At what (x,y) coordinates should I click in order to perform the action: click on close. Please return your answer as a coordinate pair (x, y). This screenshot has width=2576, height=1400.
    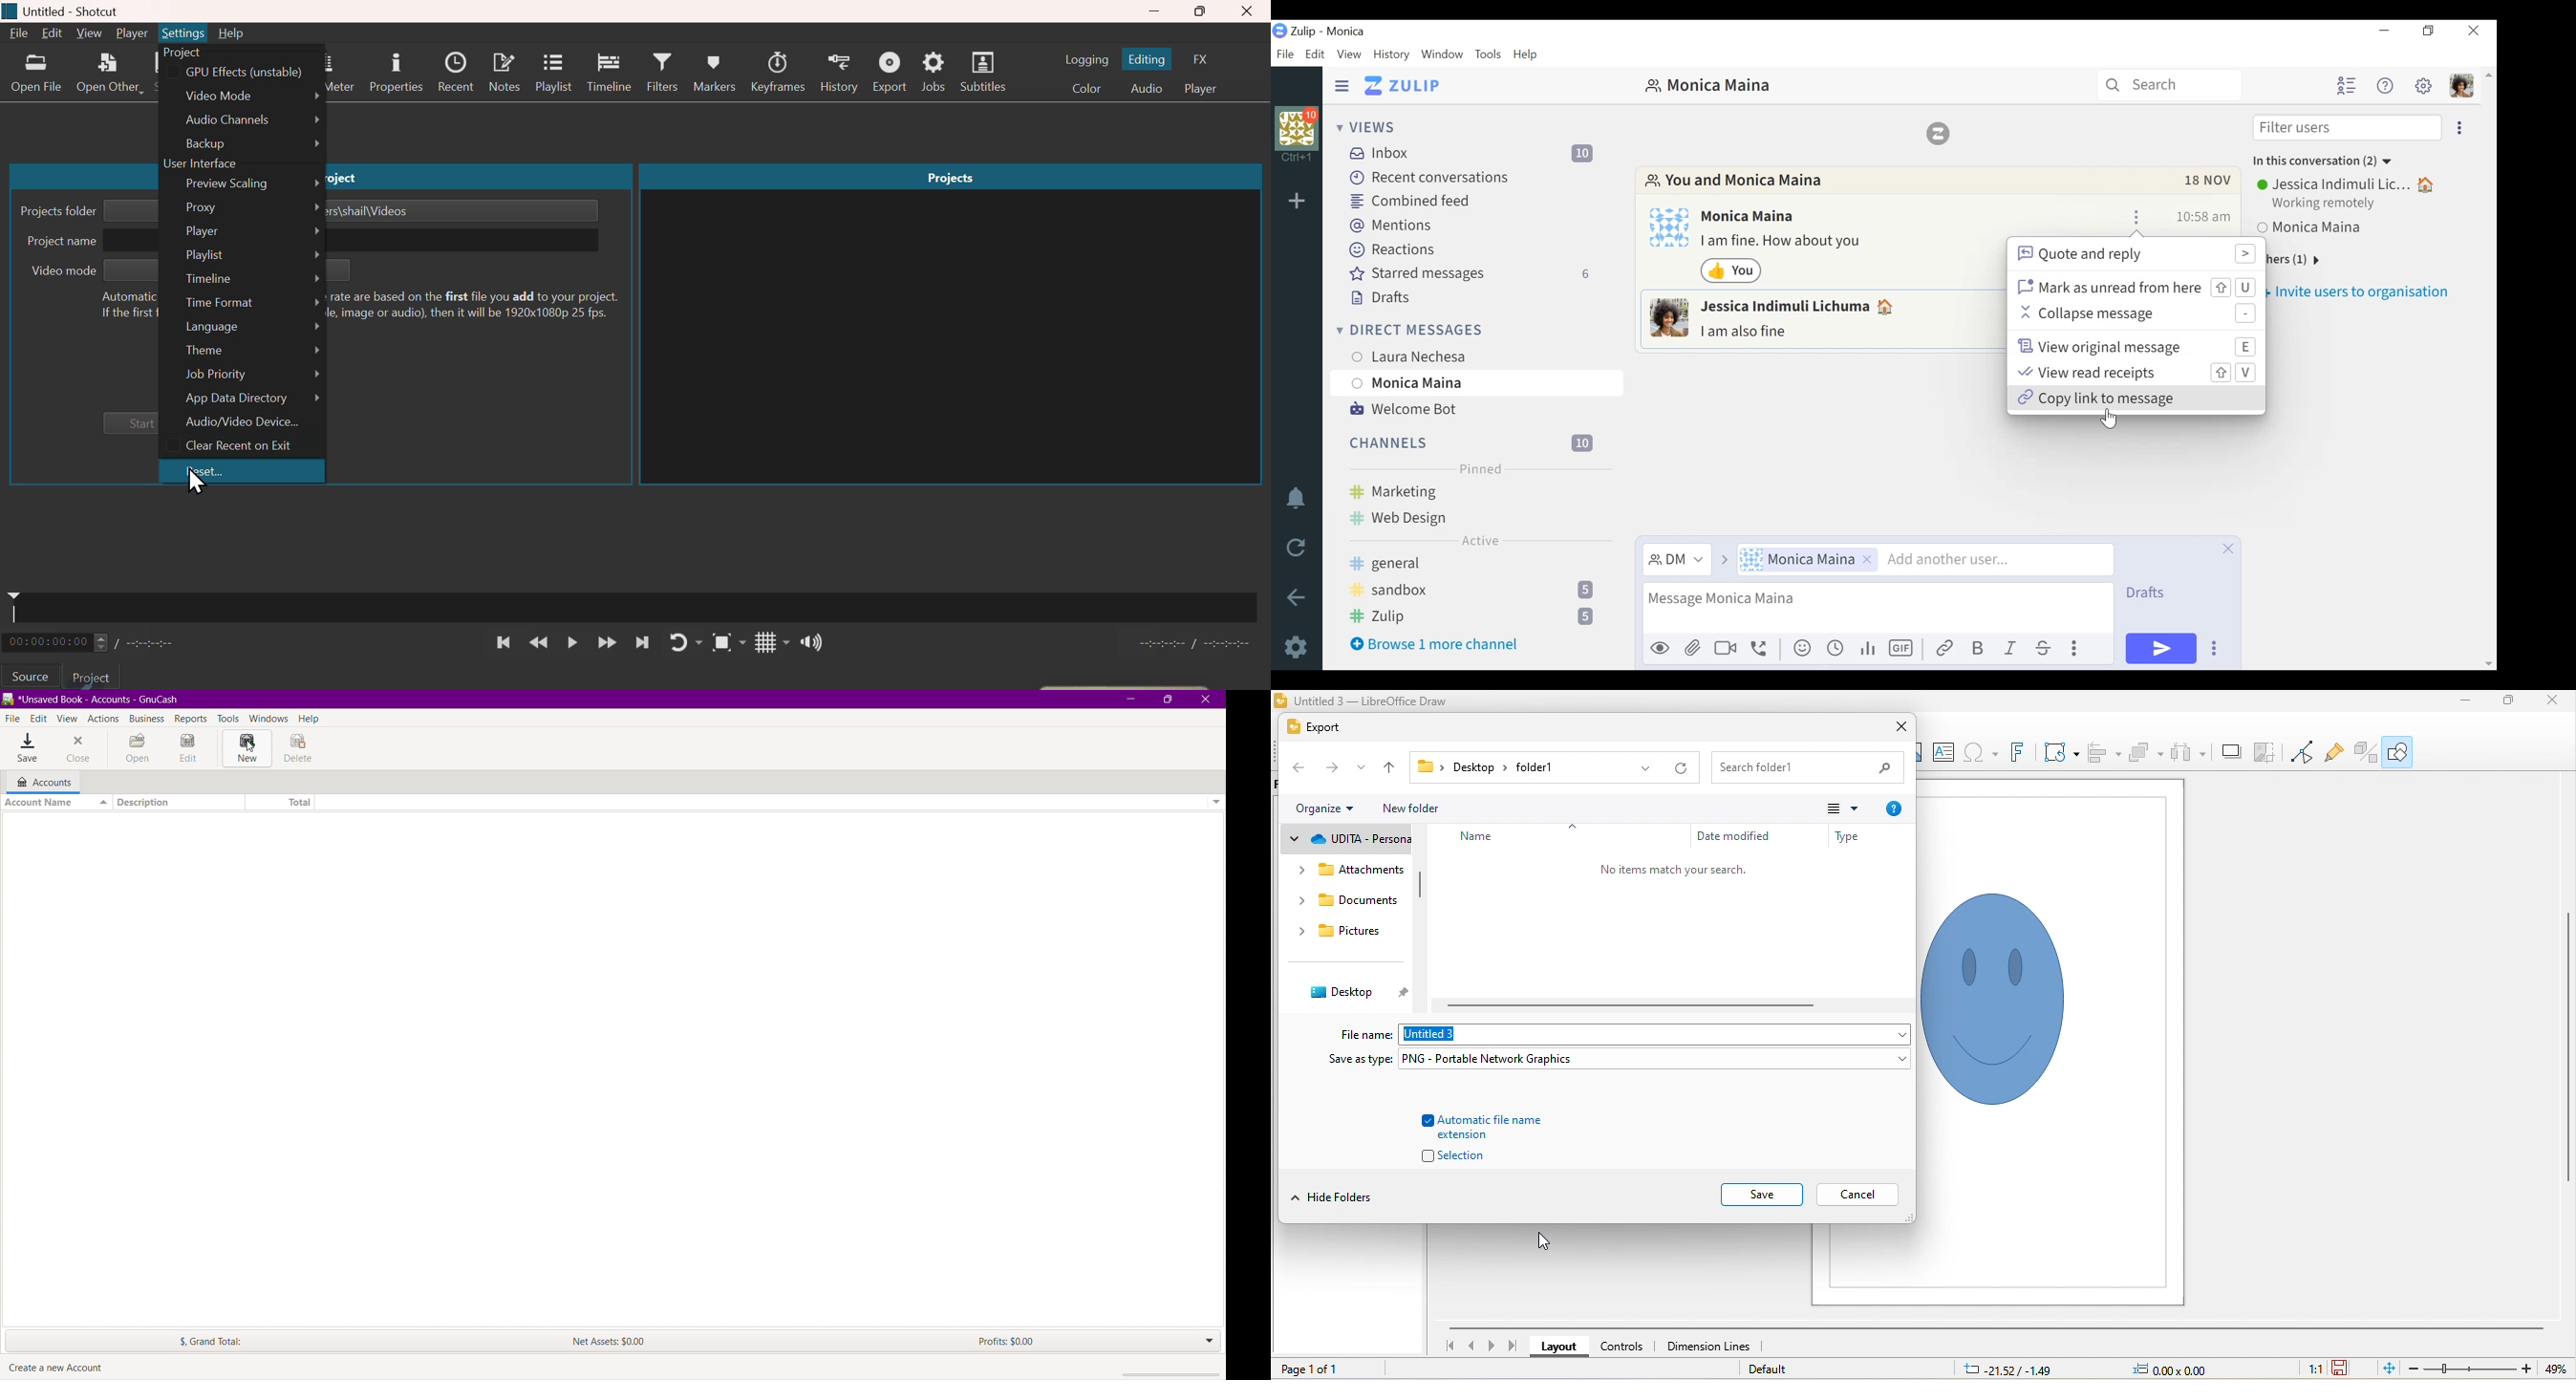
    Looking at the image, I should click on (2552, 704).